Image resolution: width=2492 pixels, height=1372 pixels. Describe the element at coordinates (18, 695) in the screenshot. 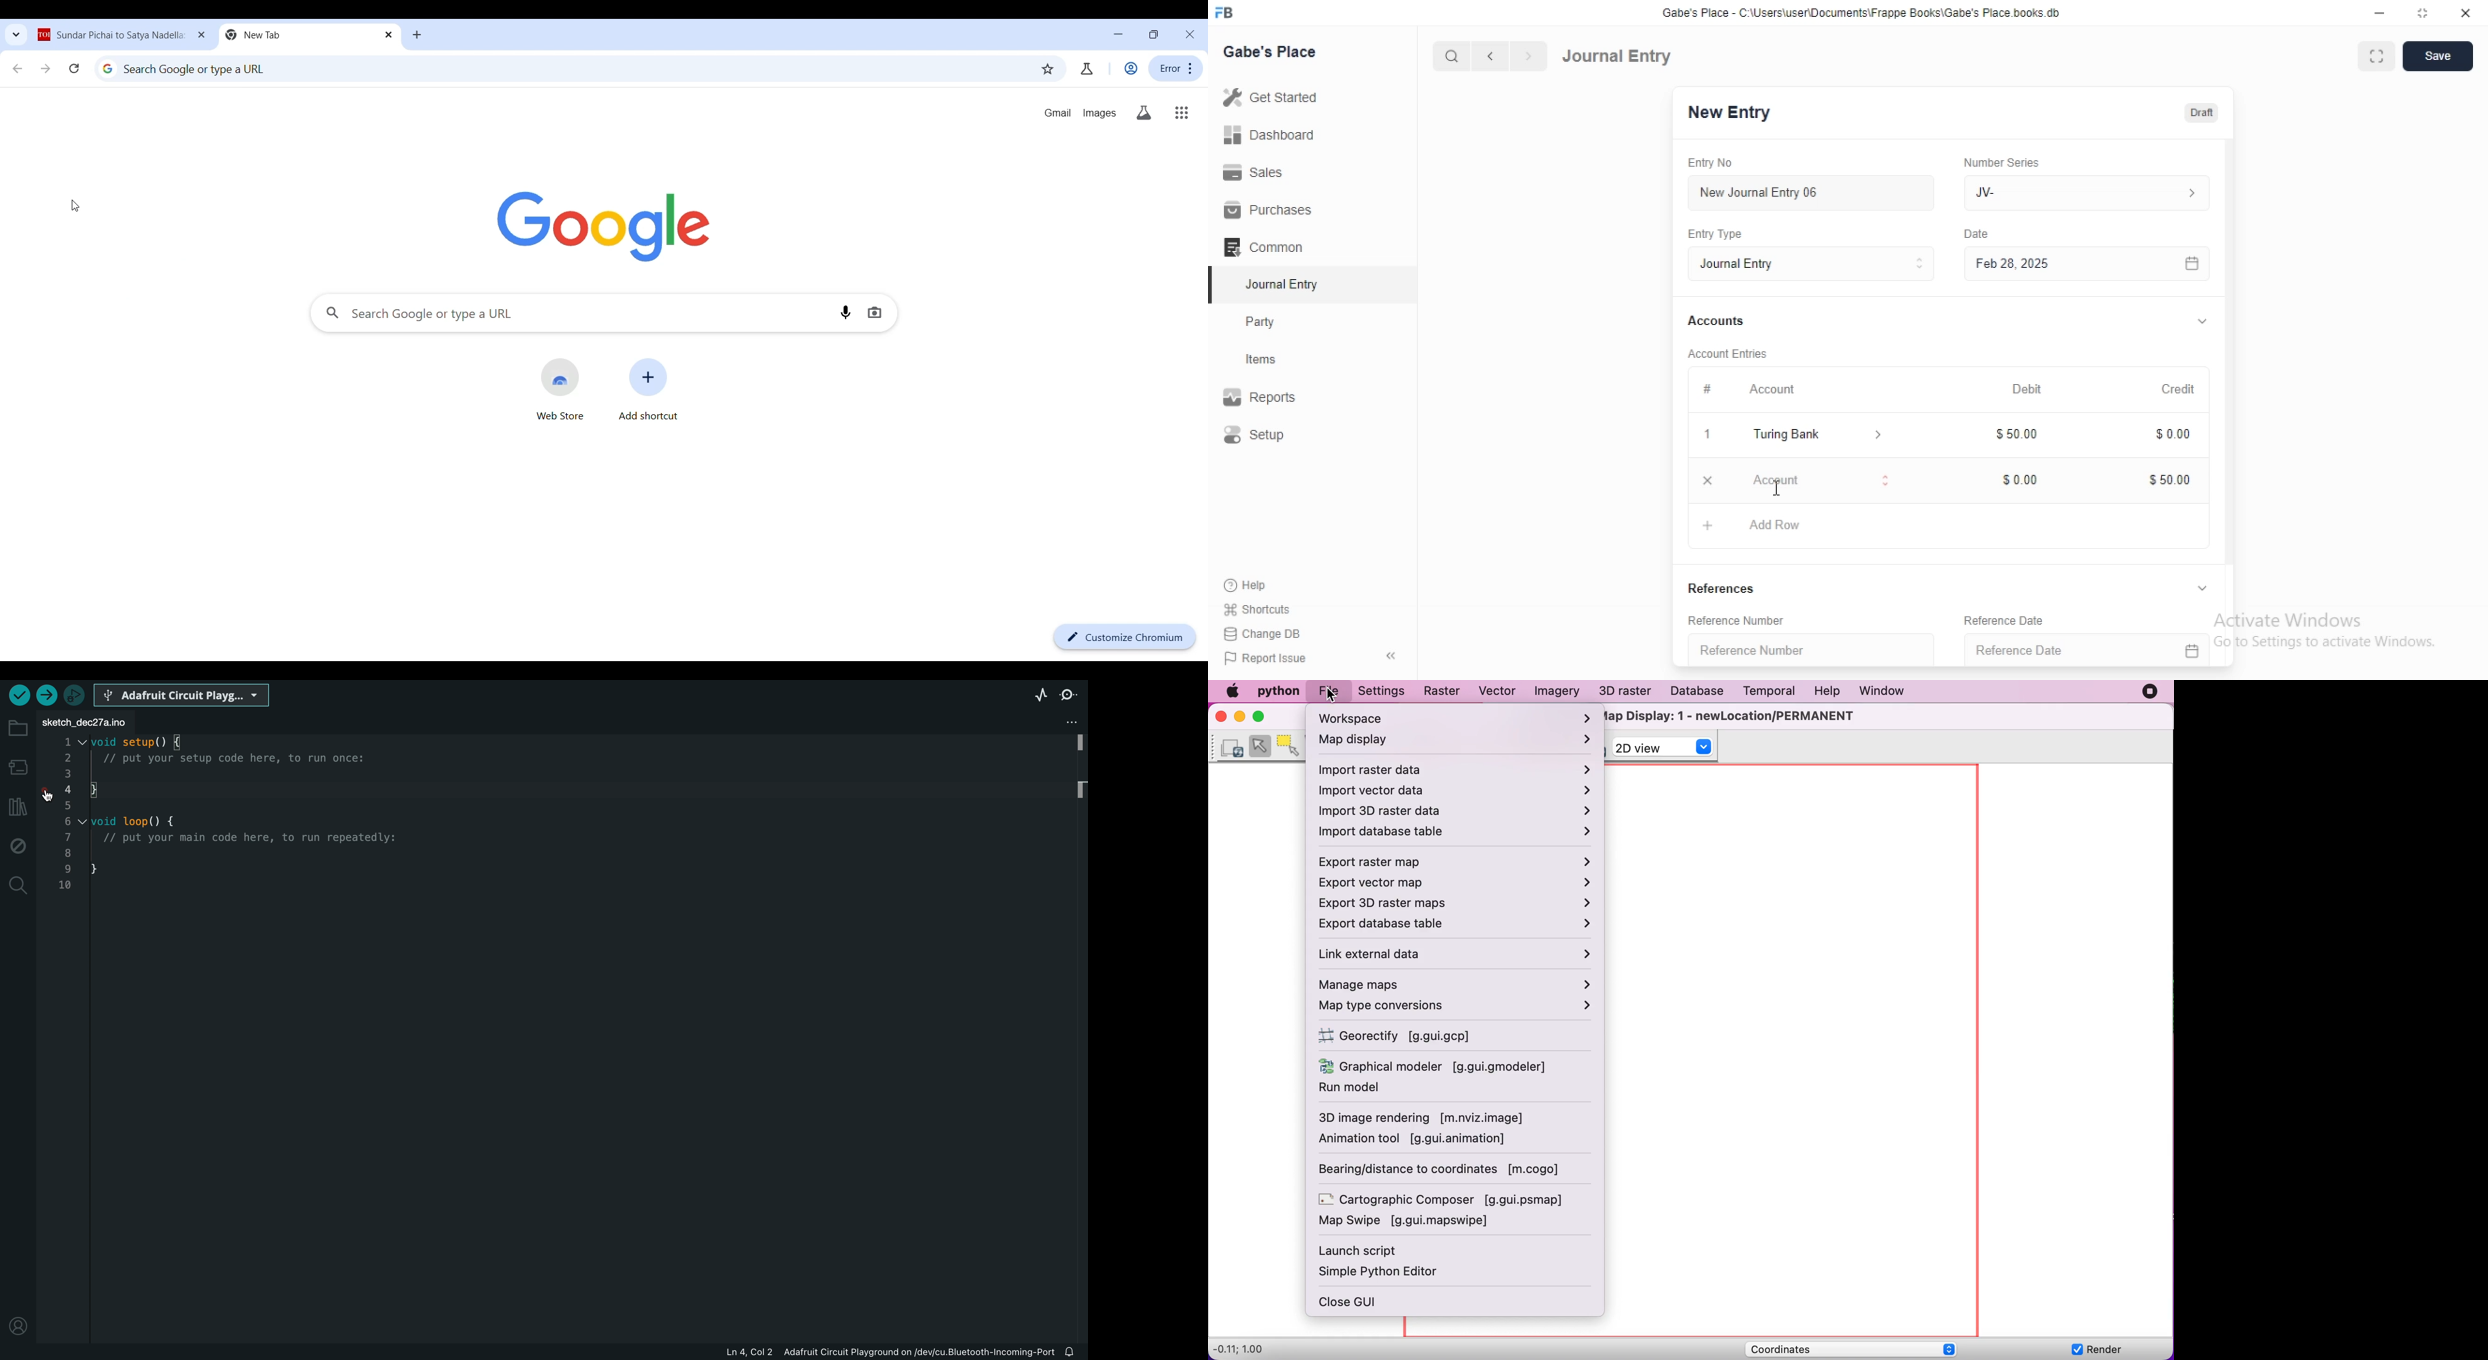

I see `verify` at that location.